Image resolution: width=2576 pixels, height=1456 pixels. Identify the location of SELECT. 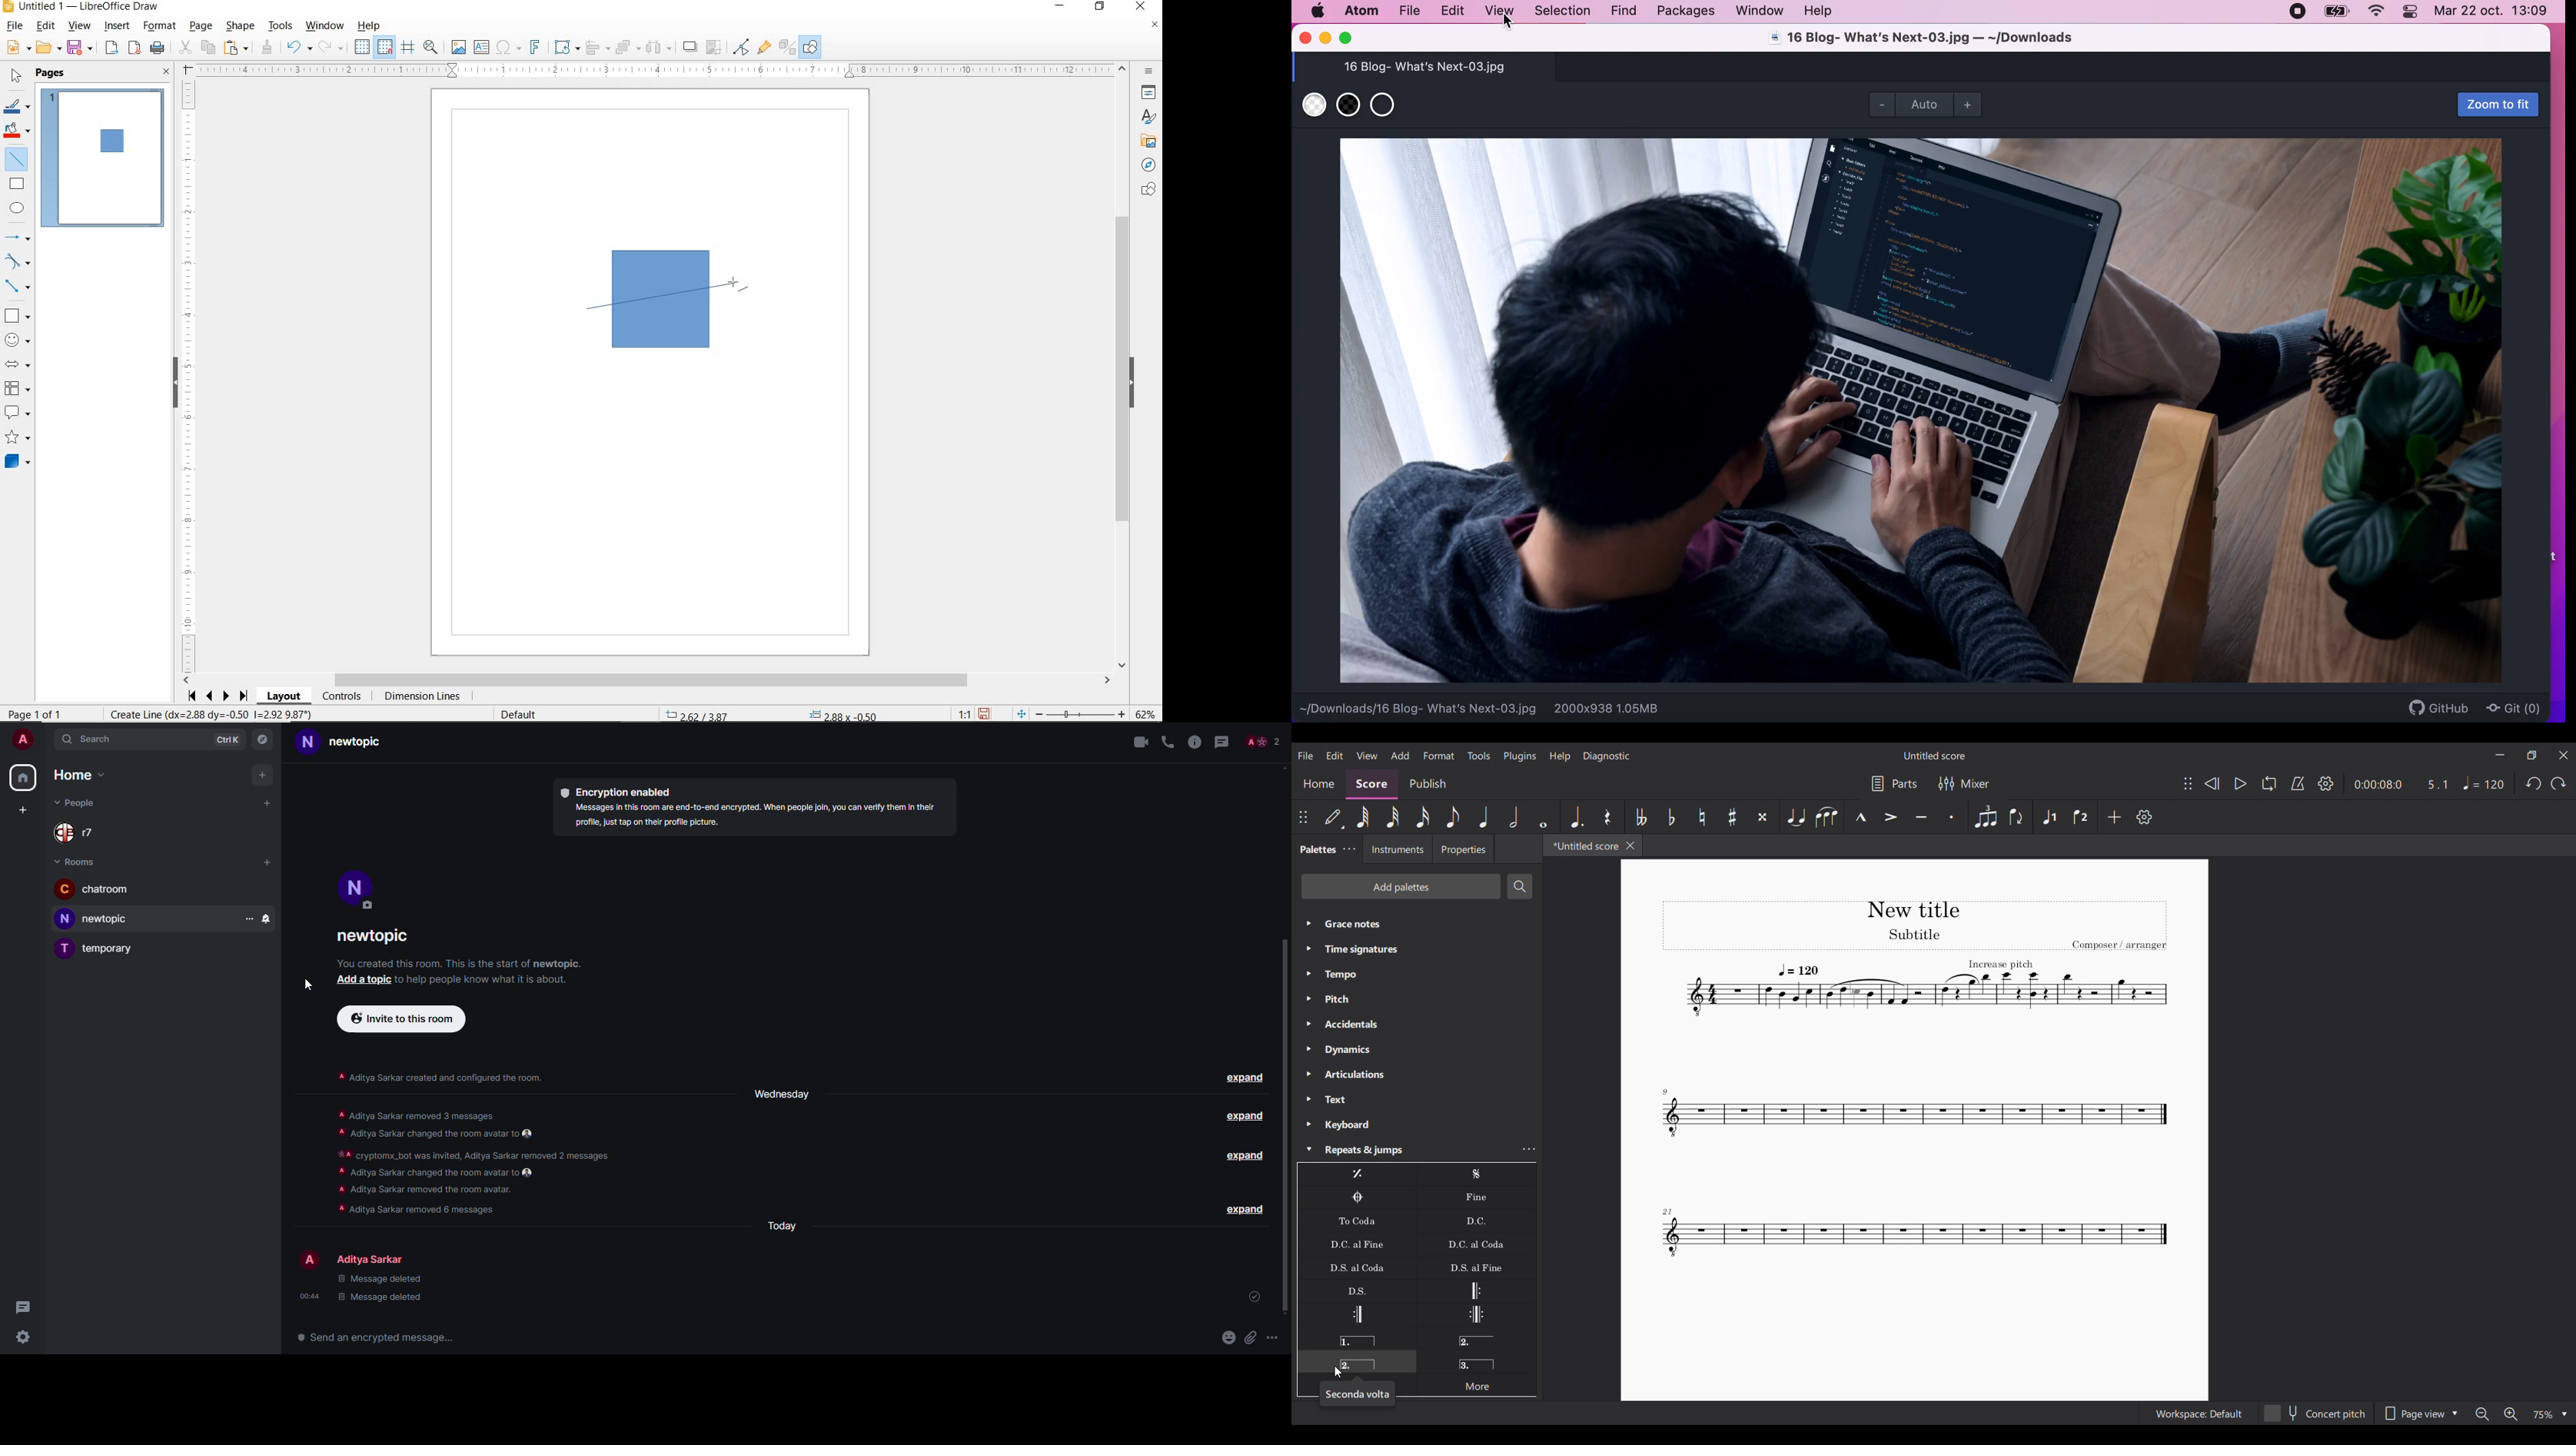
(15, 78).